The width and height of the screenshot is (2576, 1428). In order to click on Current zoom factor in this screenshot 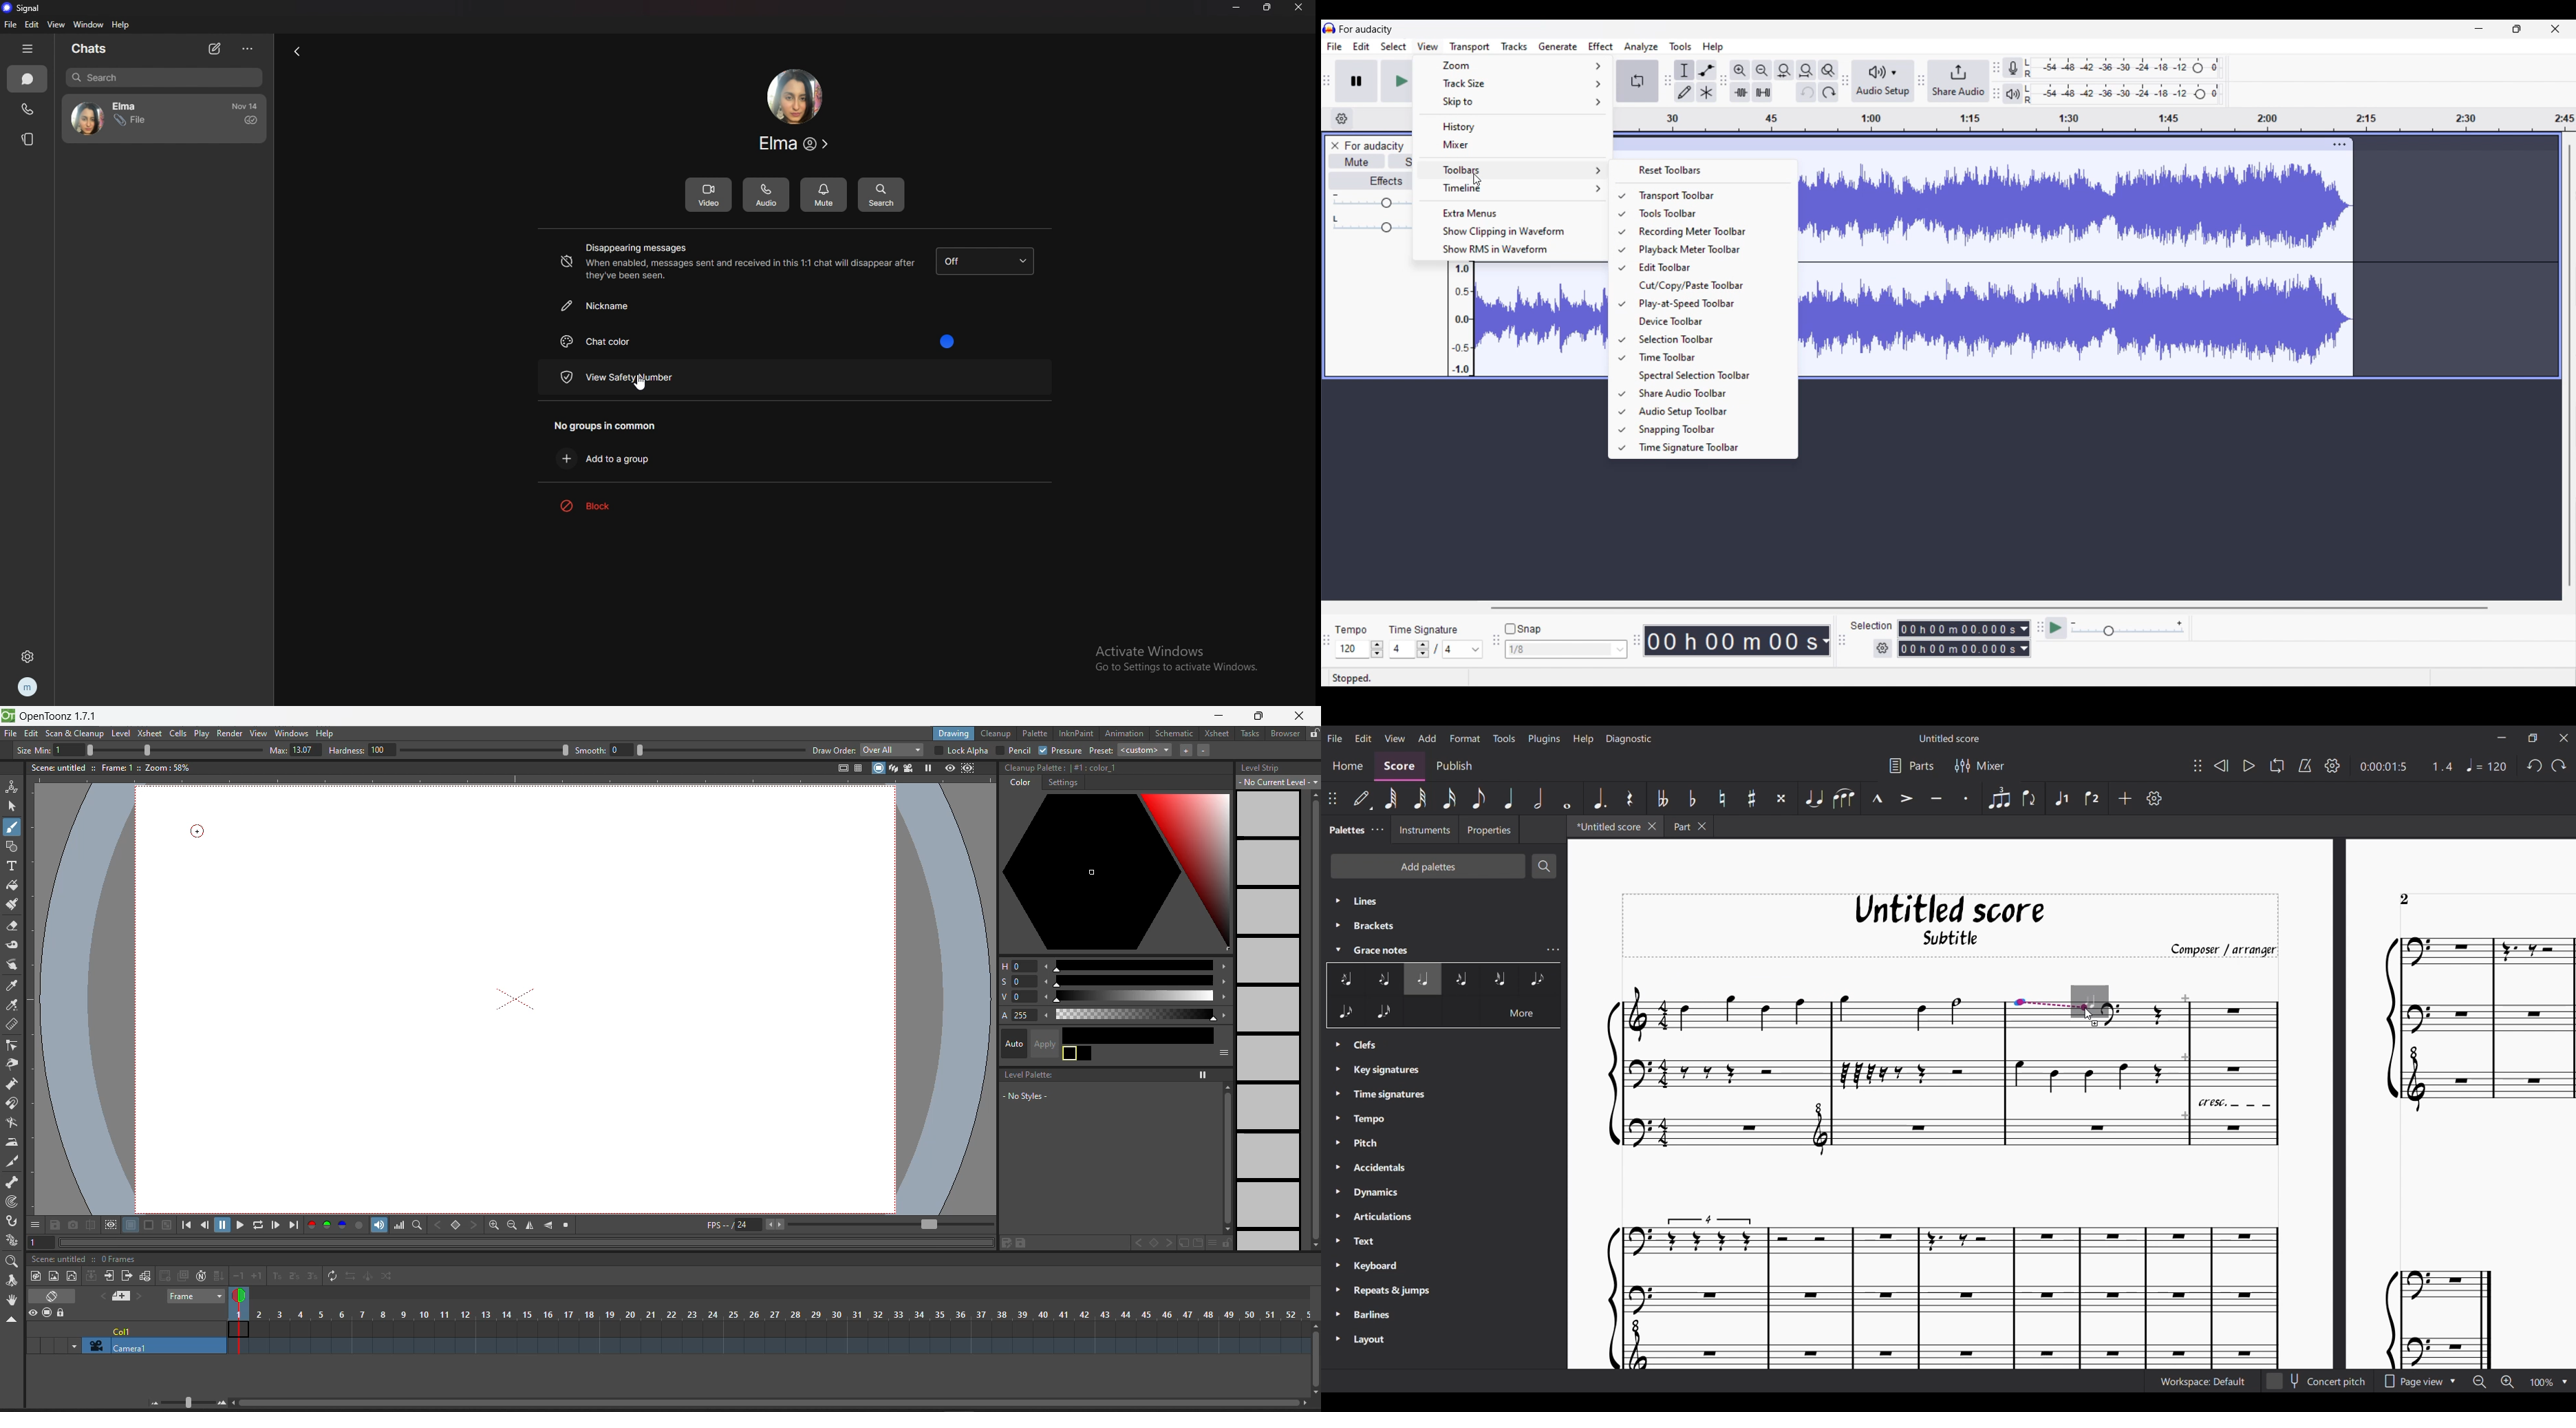, I will do `click(2541, 1382)`.